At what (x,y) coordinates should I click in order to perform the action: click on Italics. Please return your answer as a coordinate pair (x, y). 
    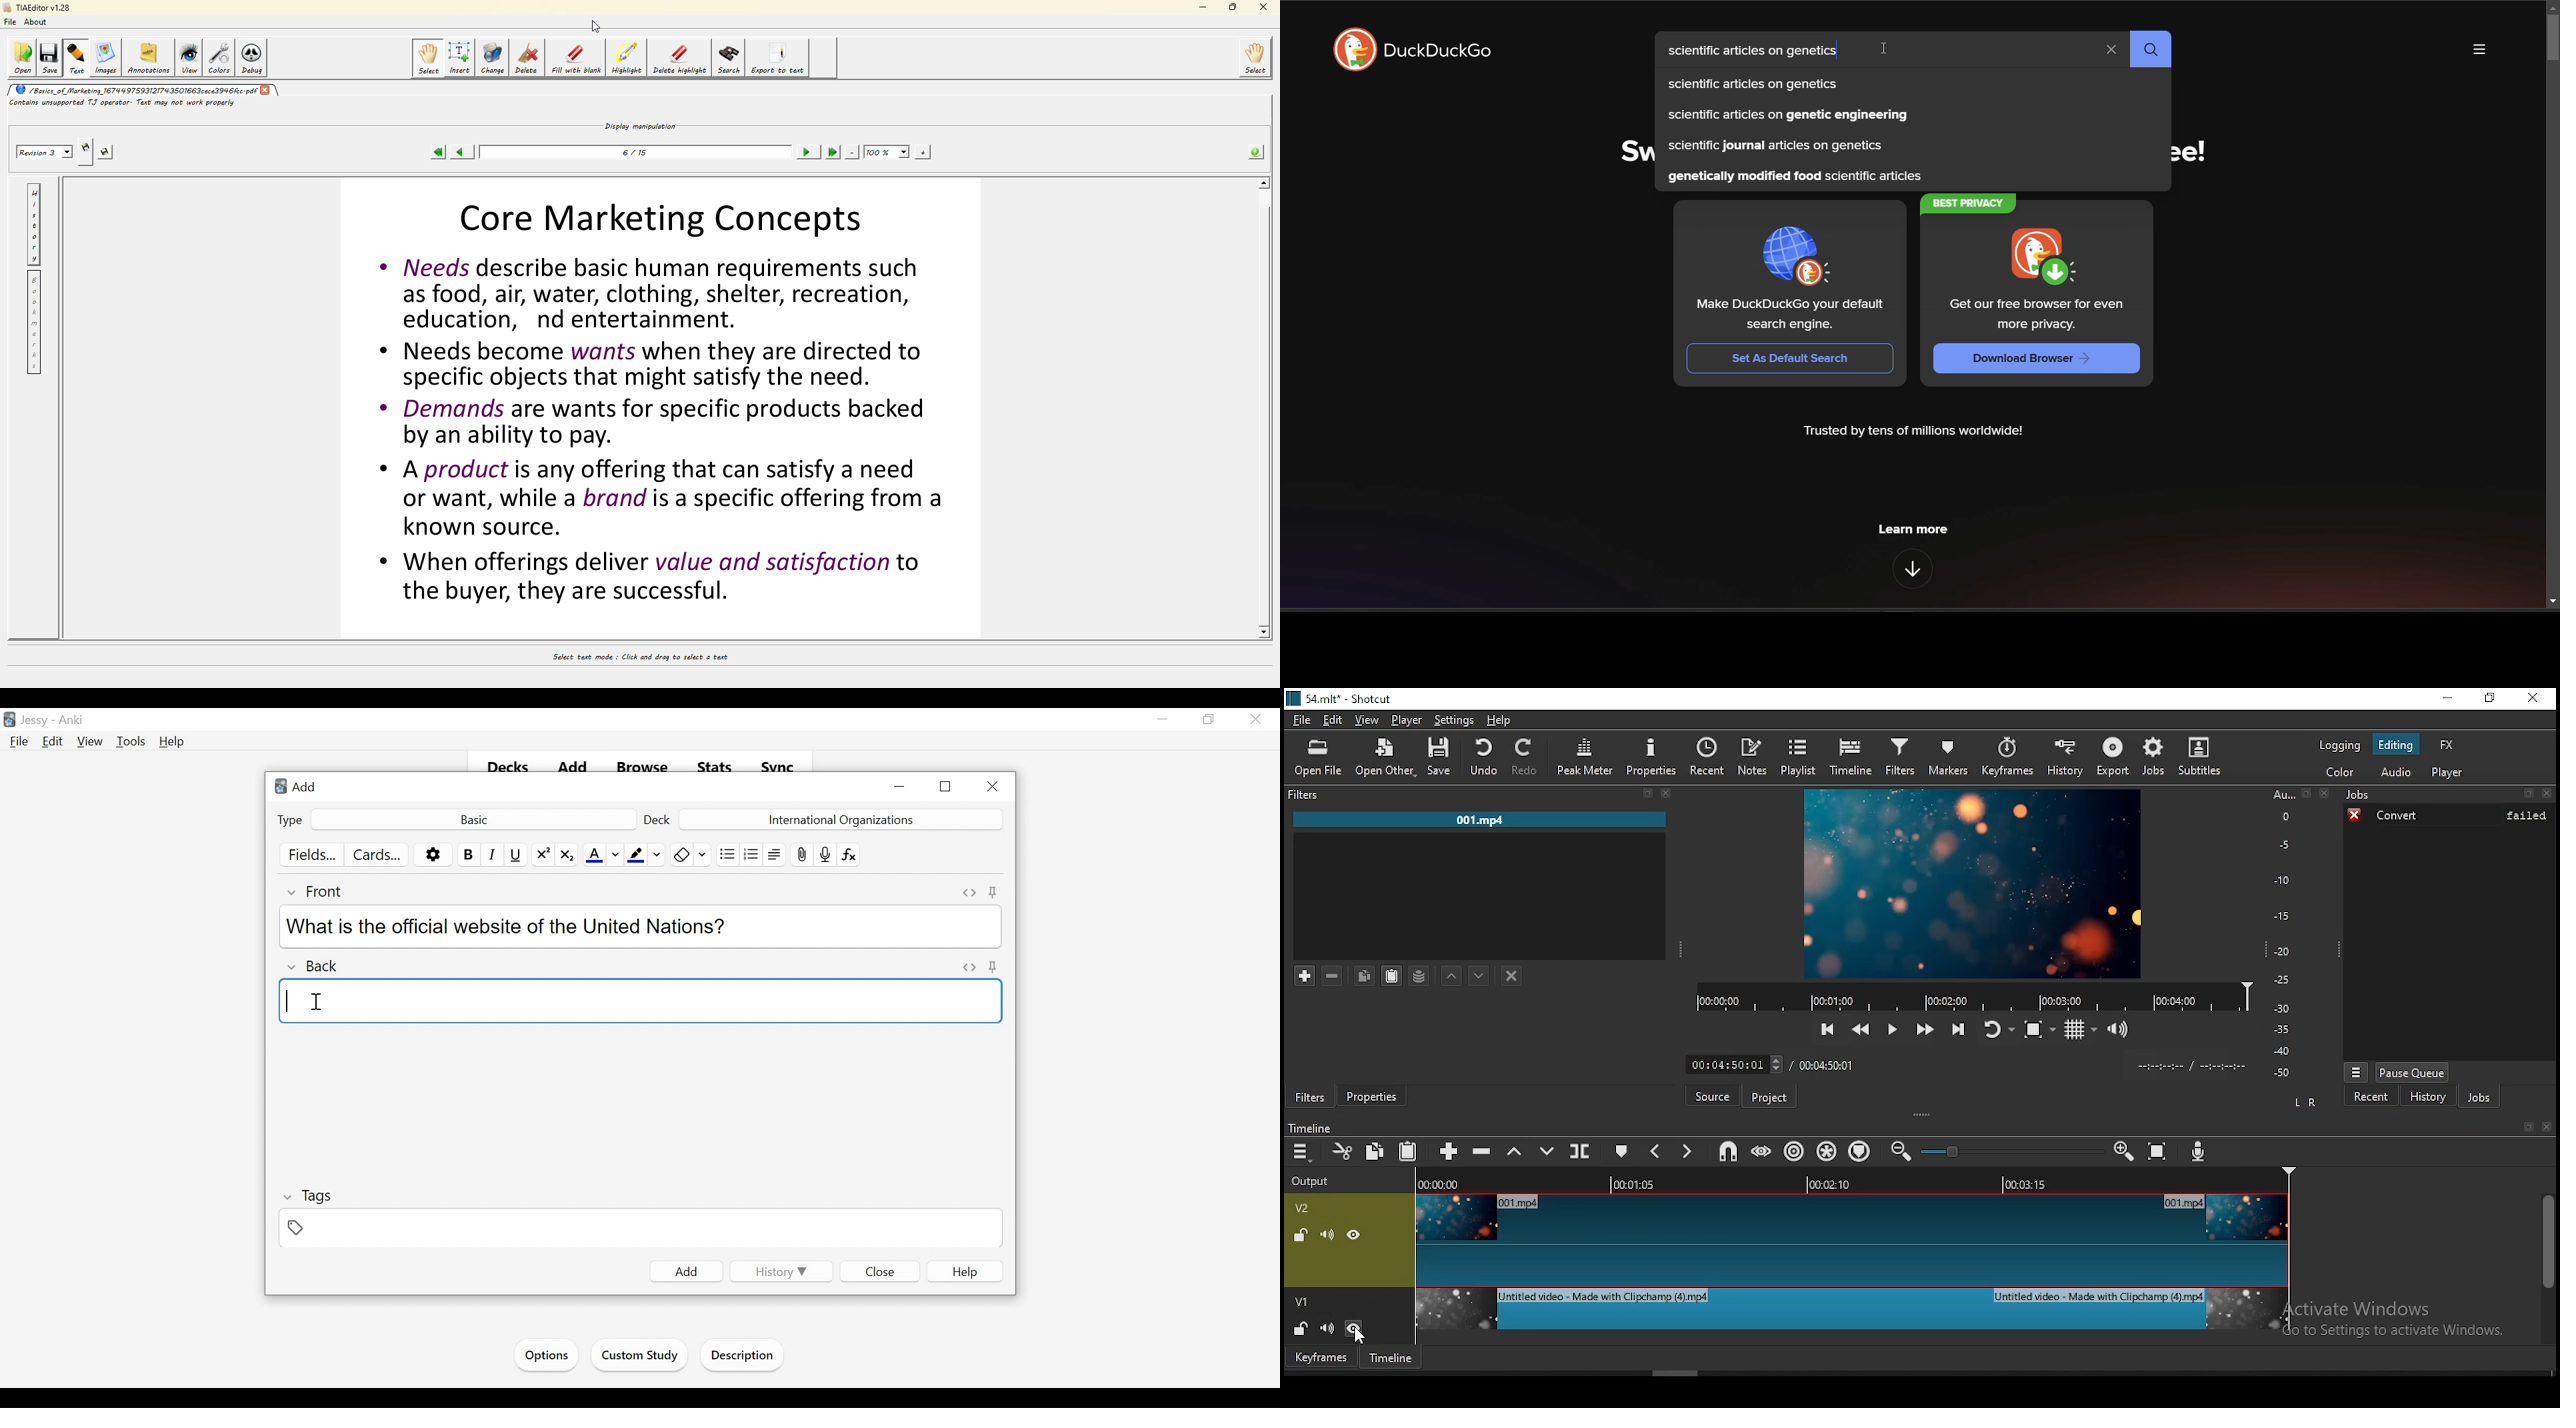
    Looking at the image, I should click on (493, 855).